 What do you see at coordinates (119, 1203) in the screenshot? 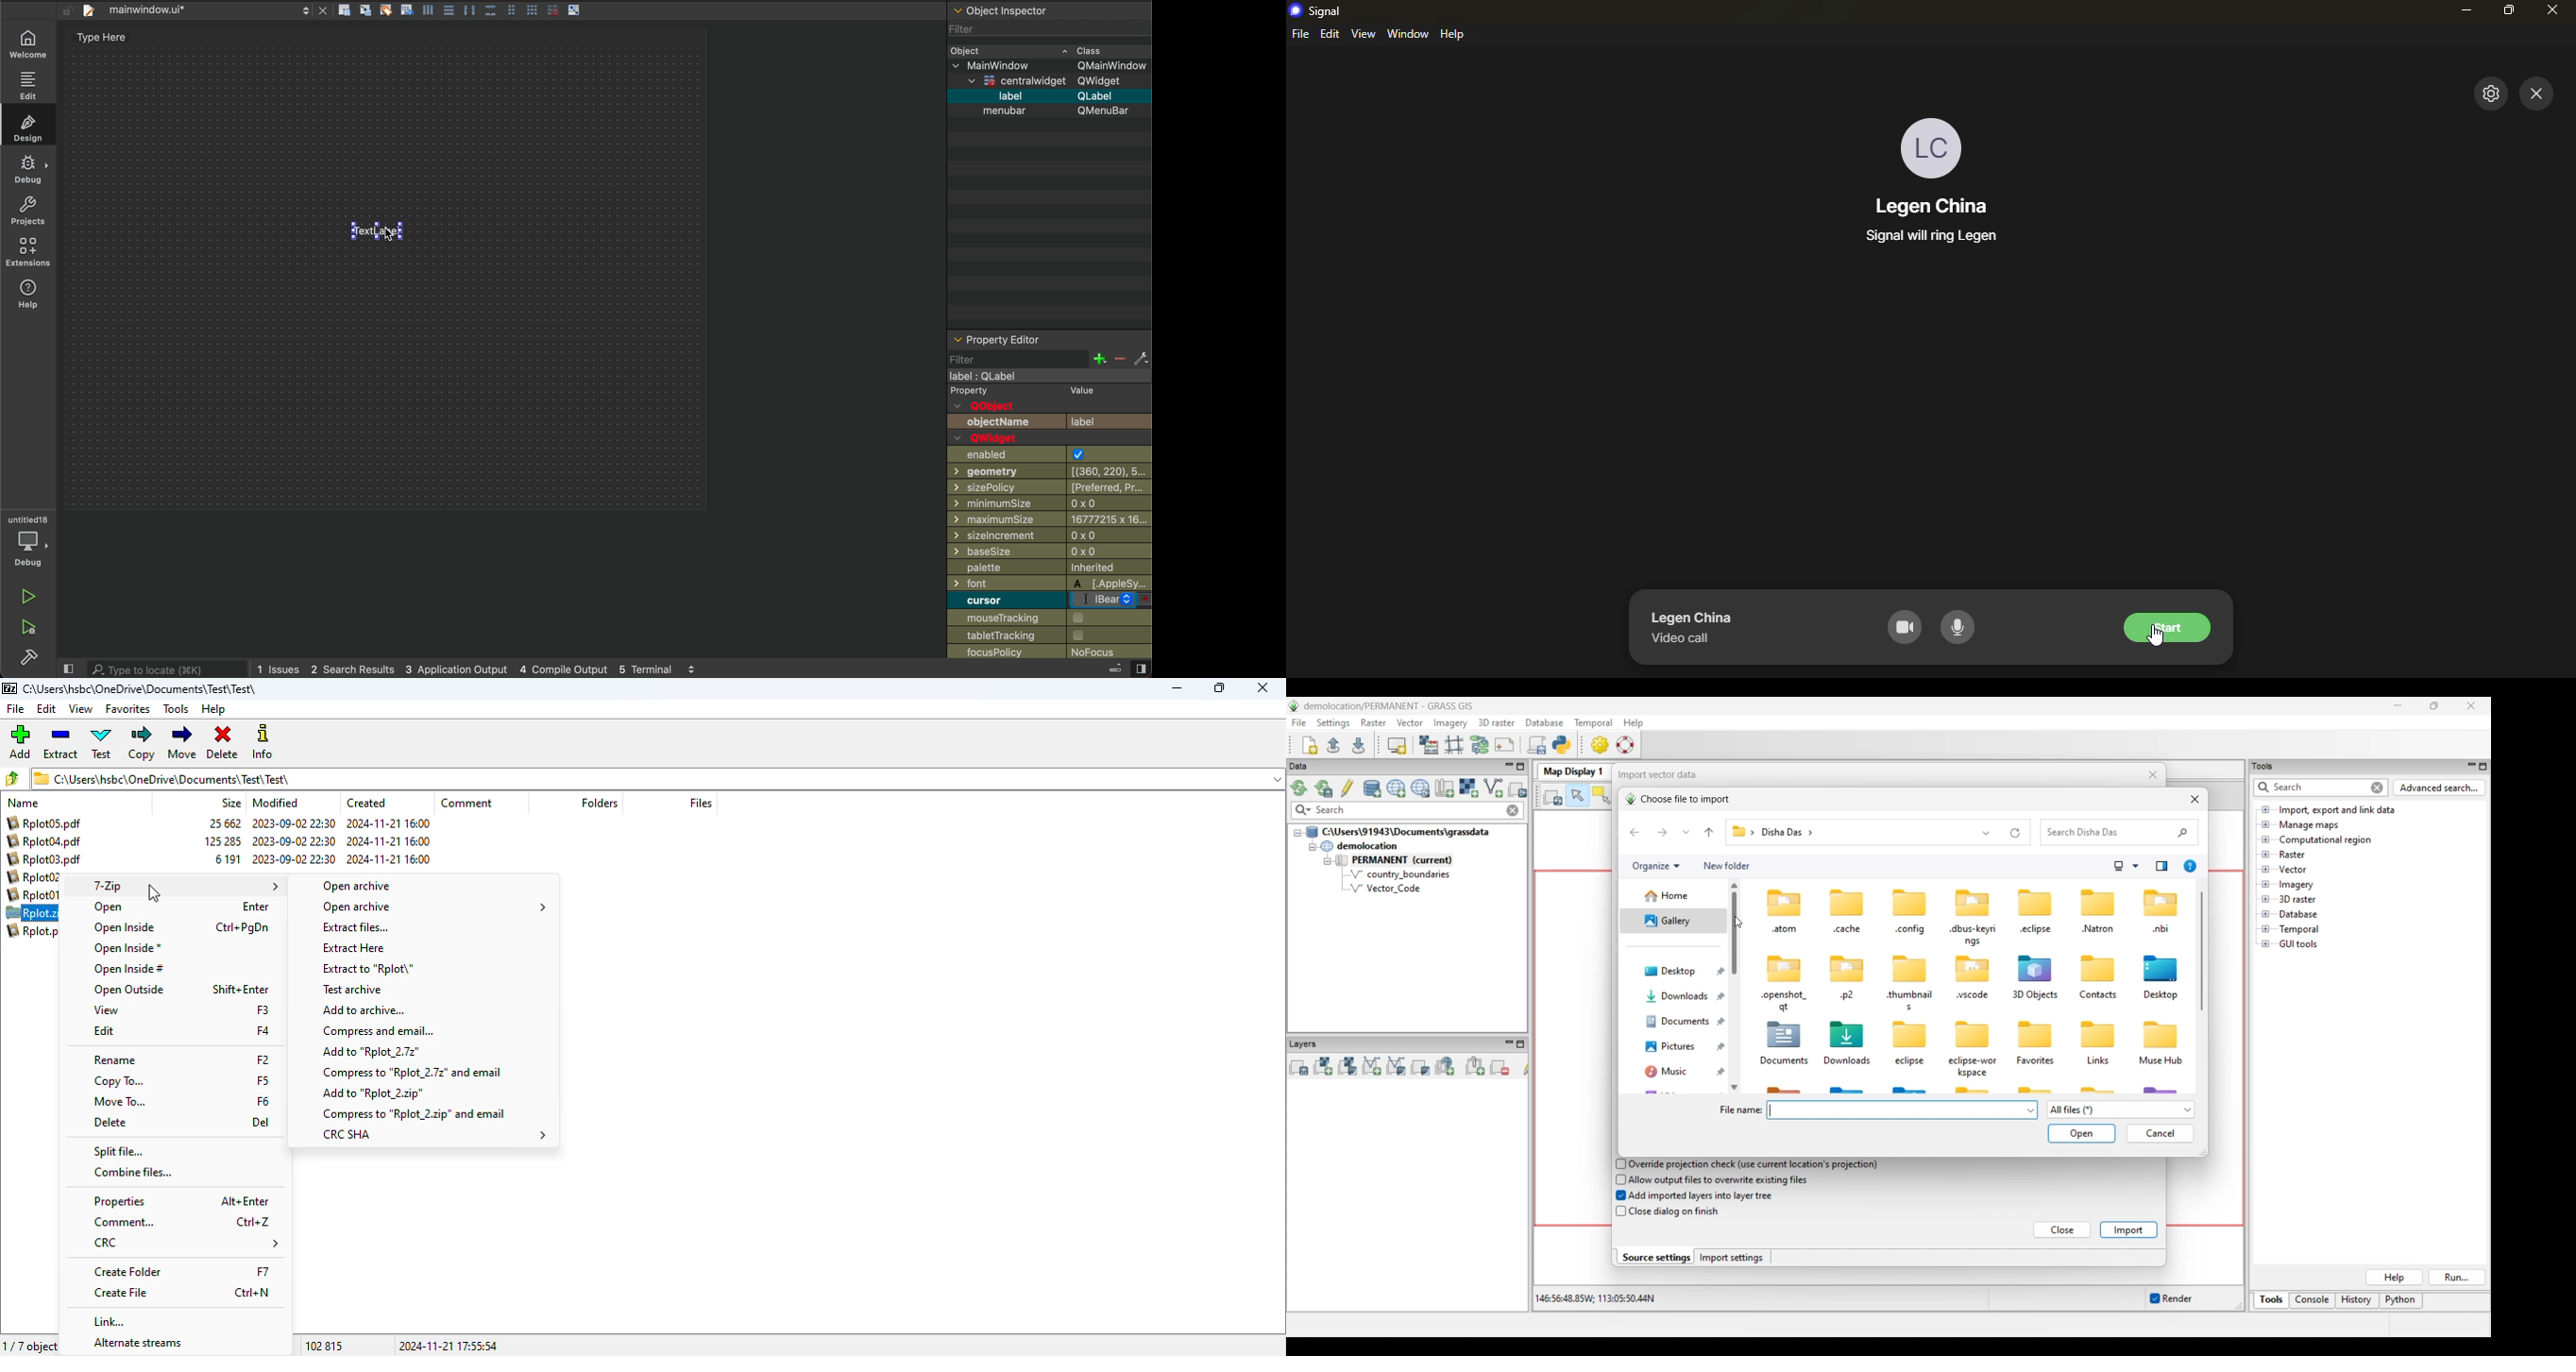
I see `properties` at bounding box center [119, 1203].